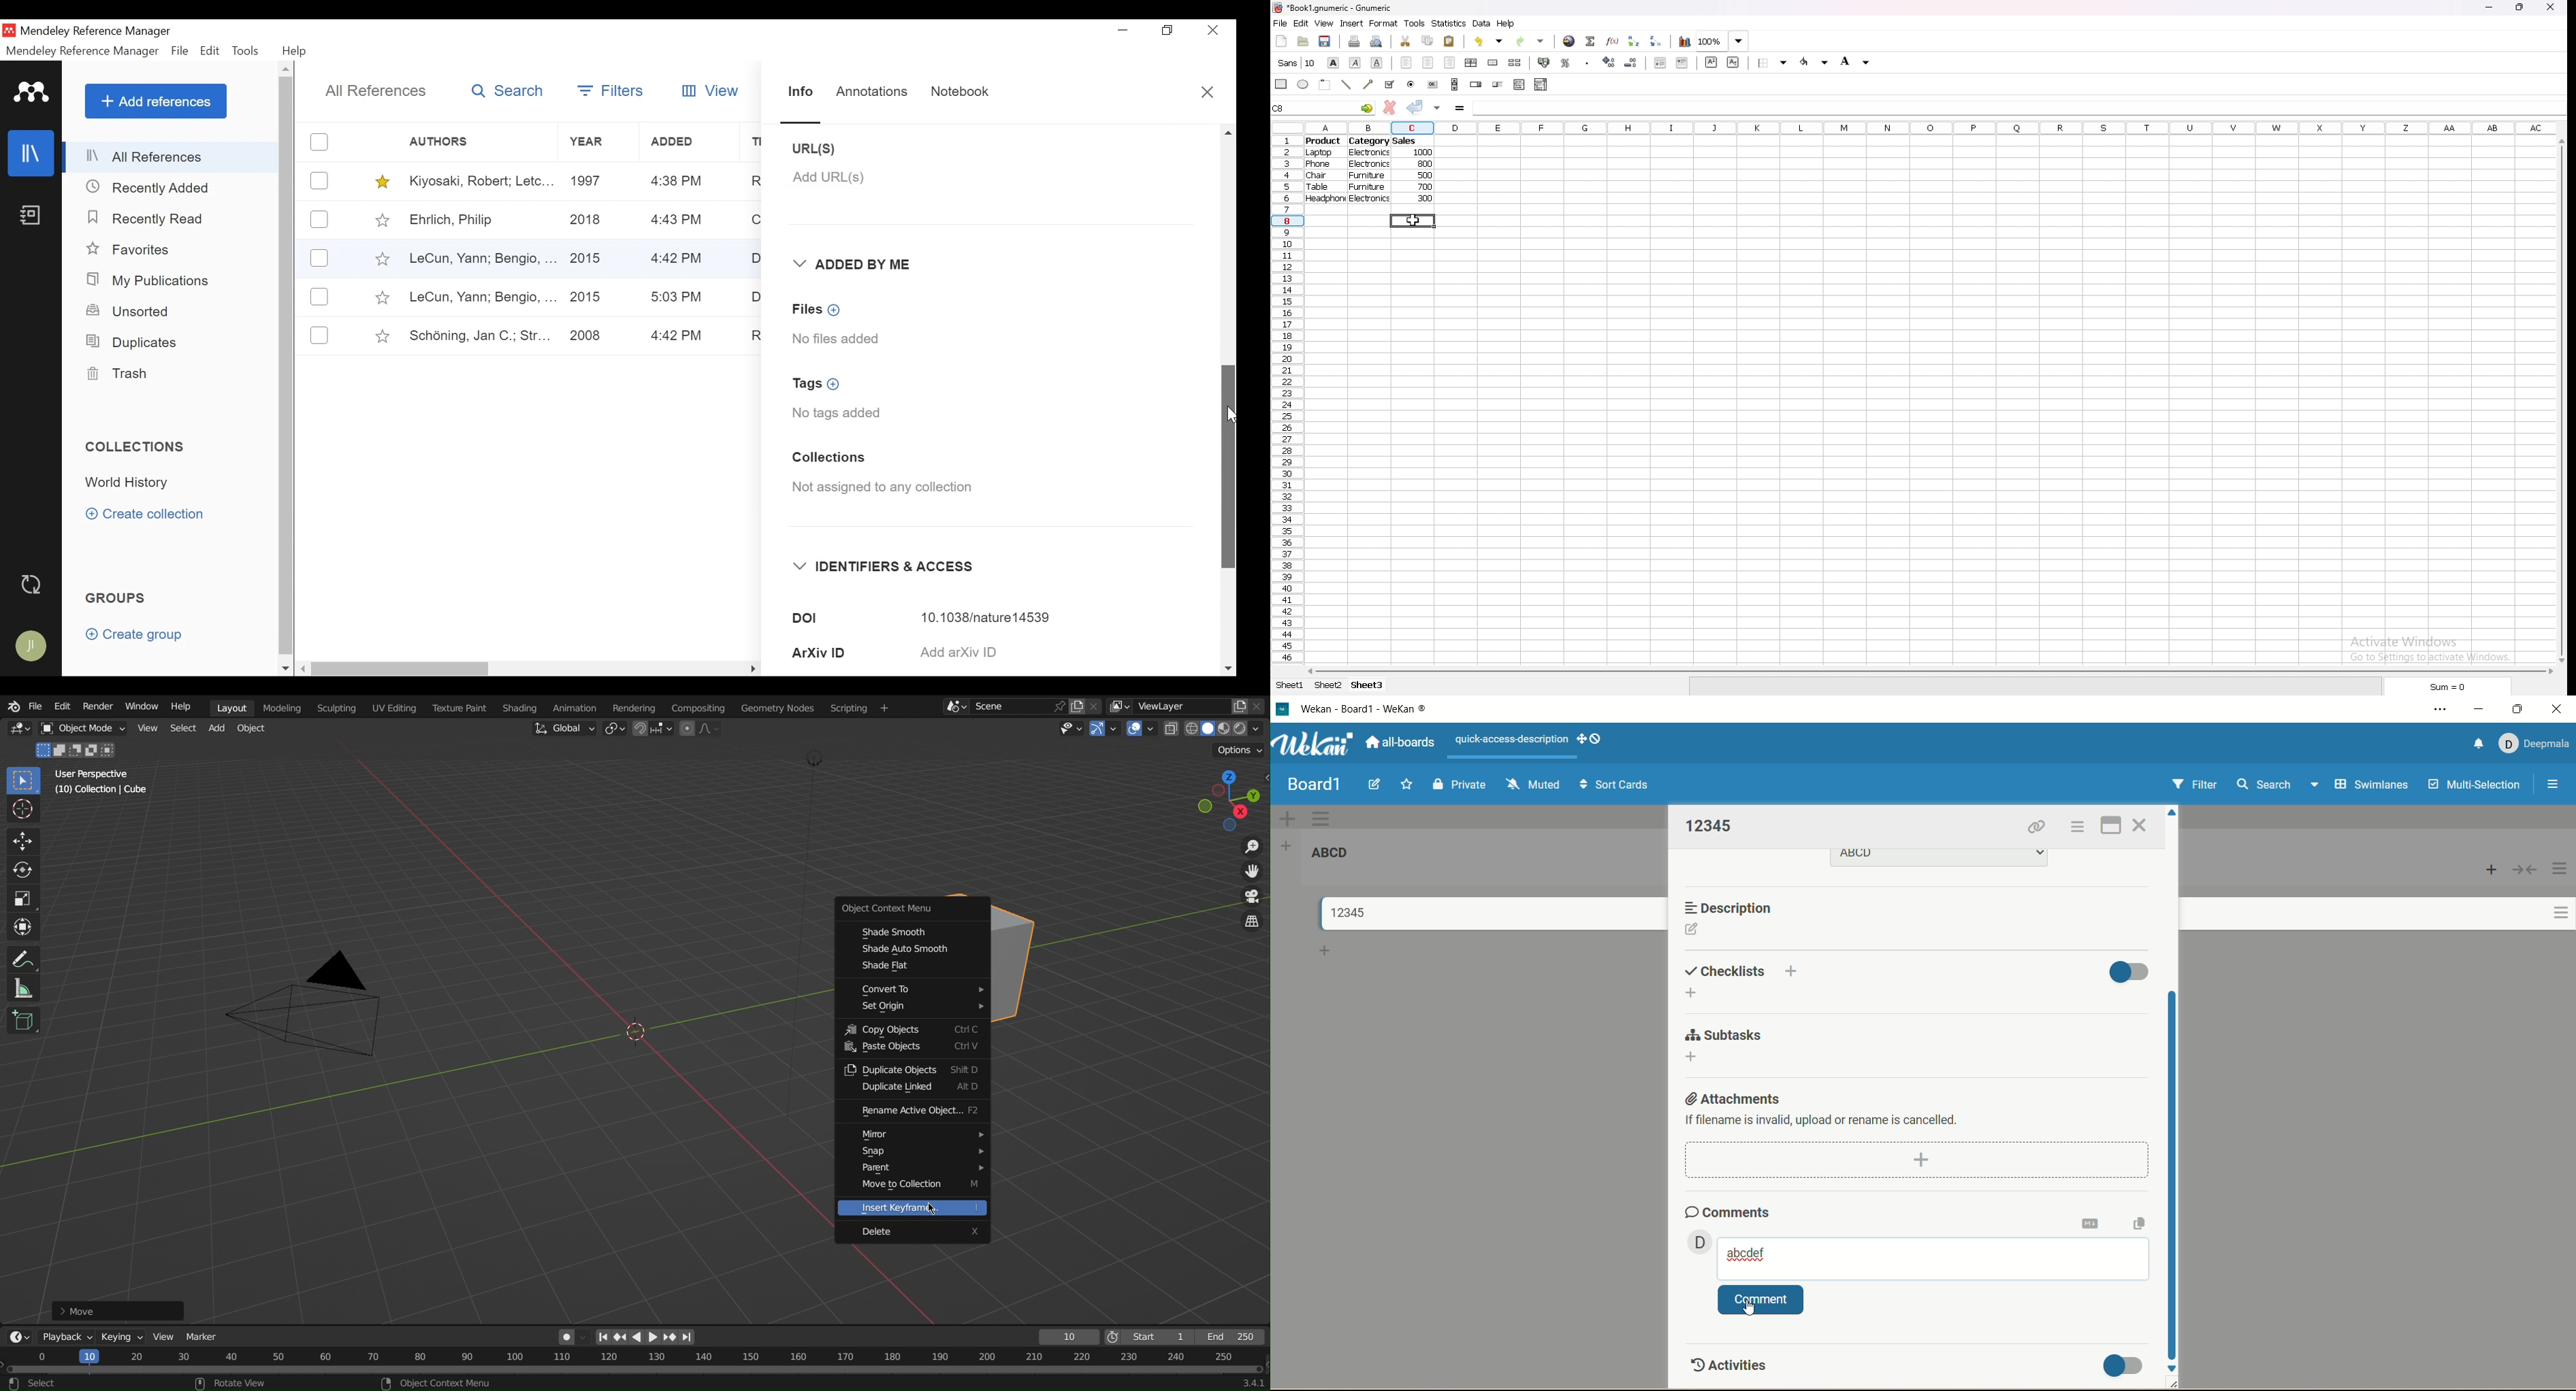  What do you see at coordinates (1368, 176) in the screenshot?
I see `furniture` at bounding box center [1368, 176].